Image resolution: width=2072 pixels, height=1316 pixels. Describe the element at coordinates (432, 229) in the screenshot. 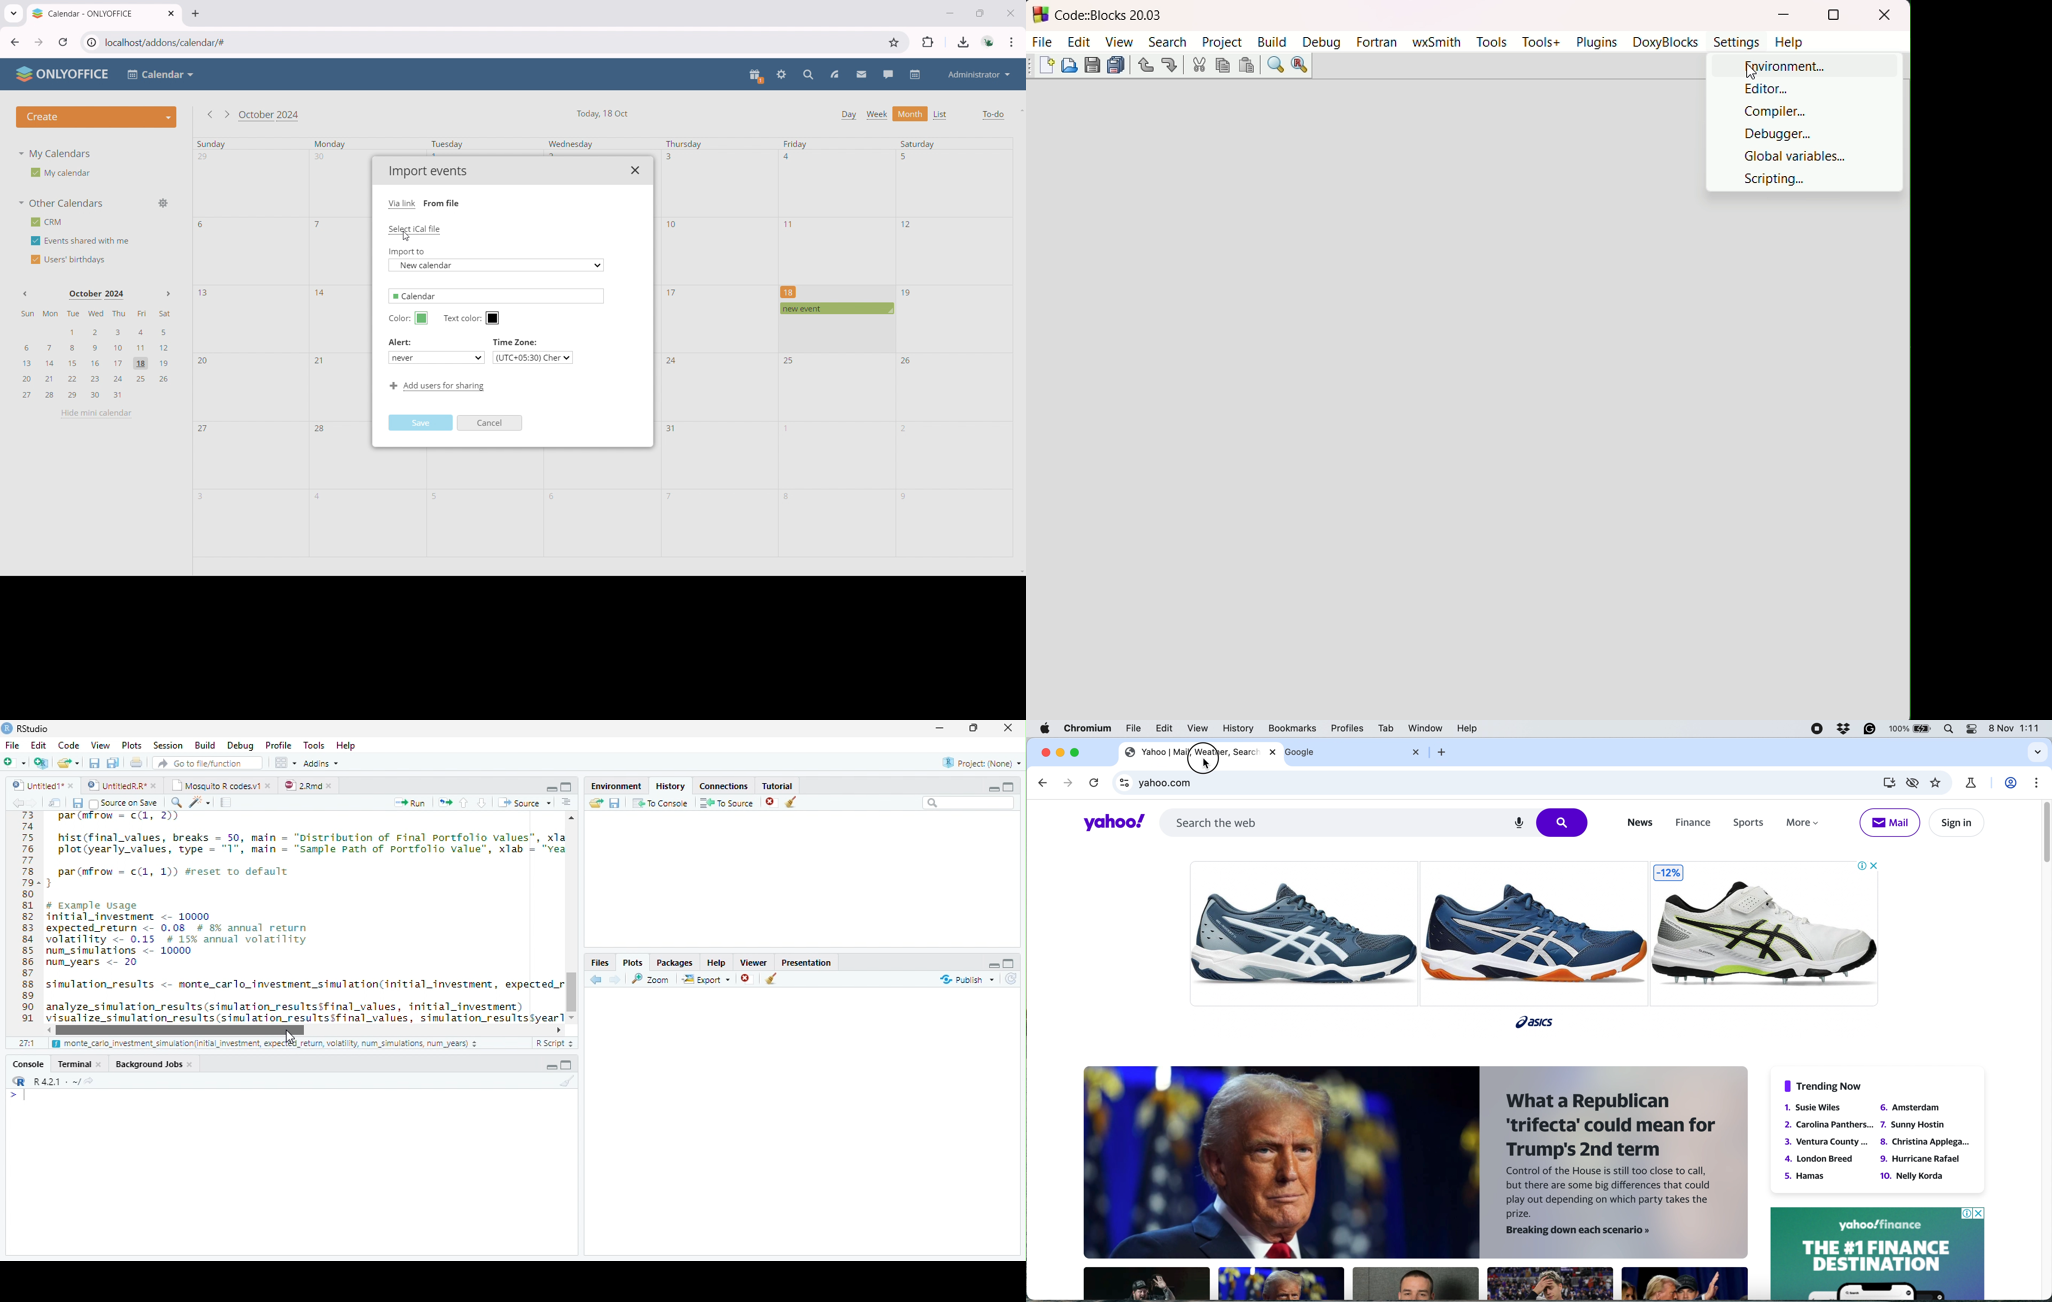

I see `Select iCal file` at that location.